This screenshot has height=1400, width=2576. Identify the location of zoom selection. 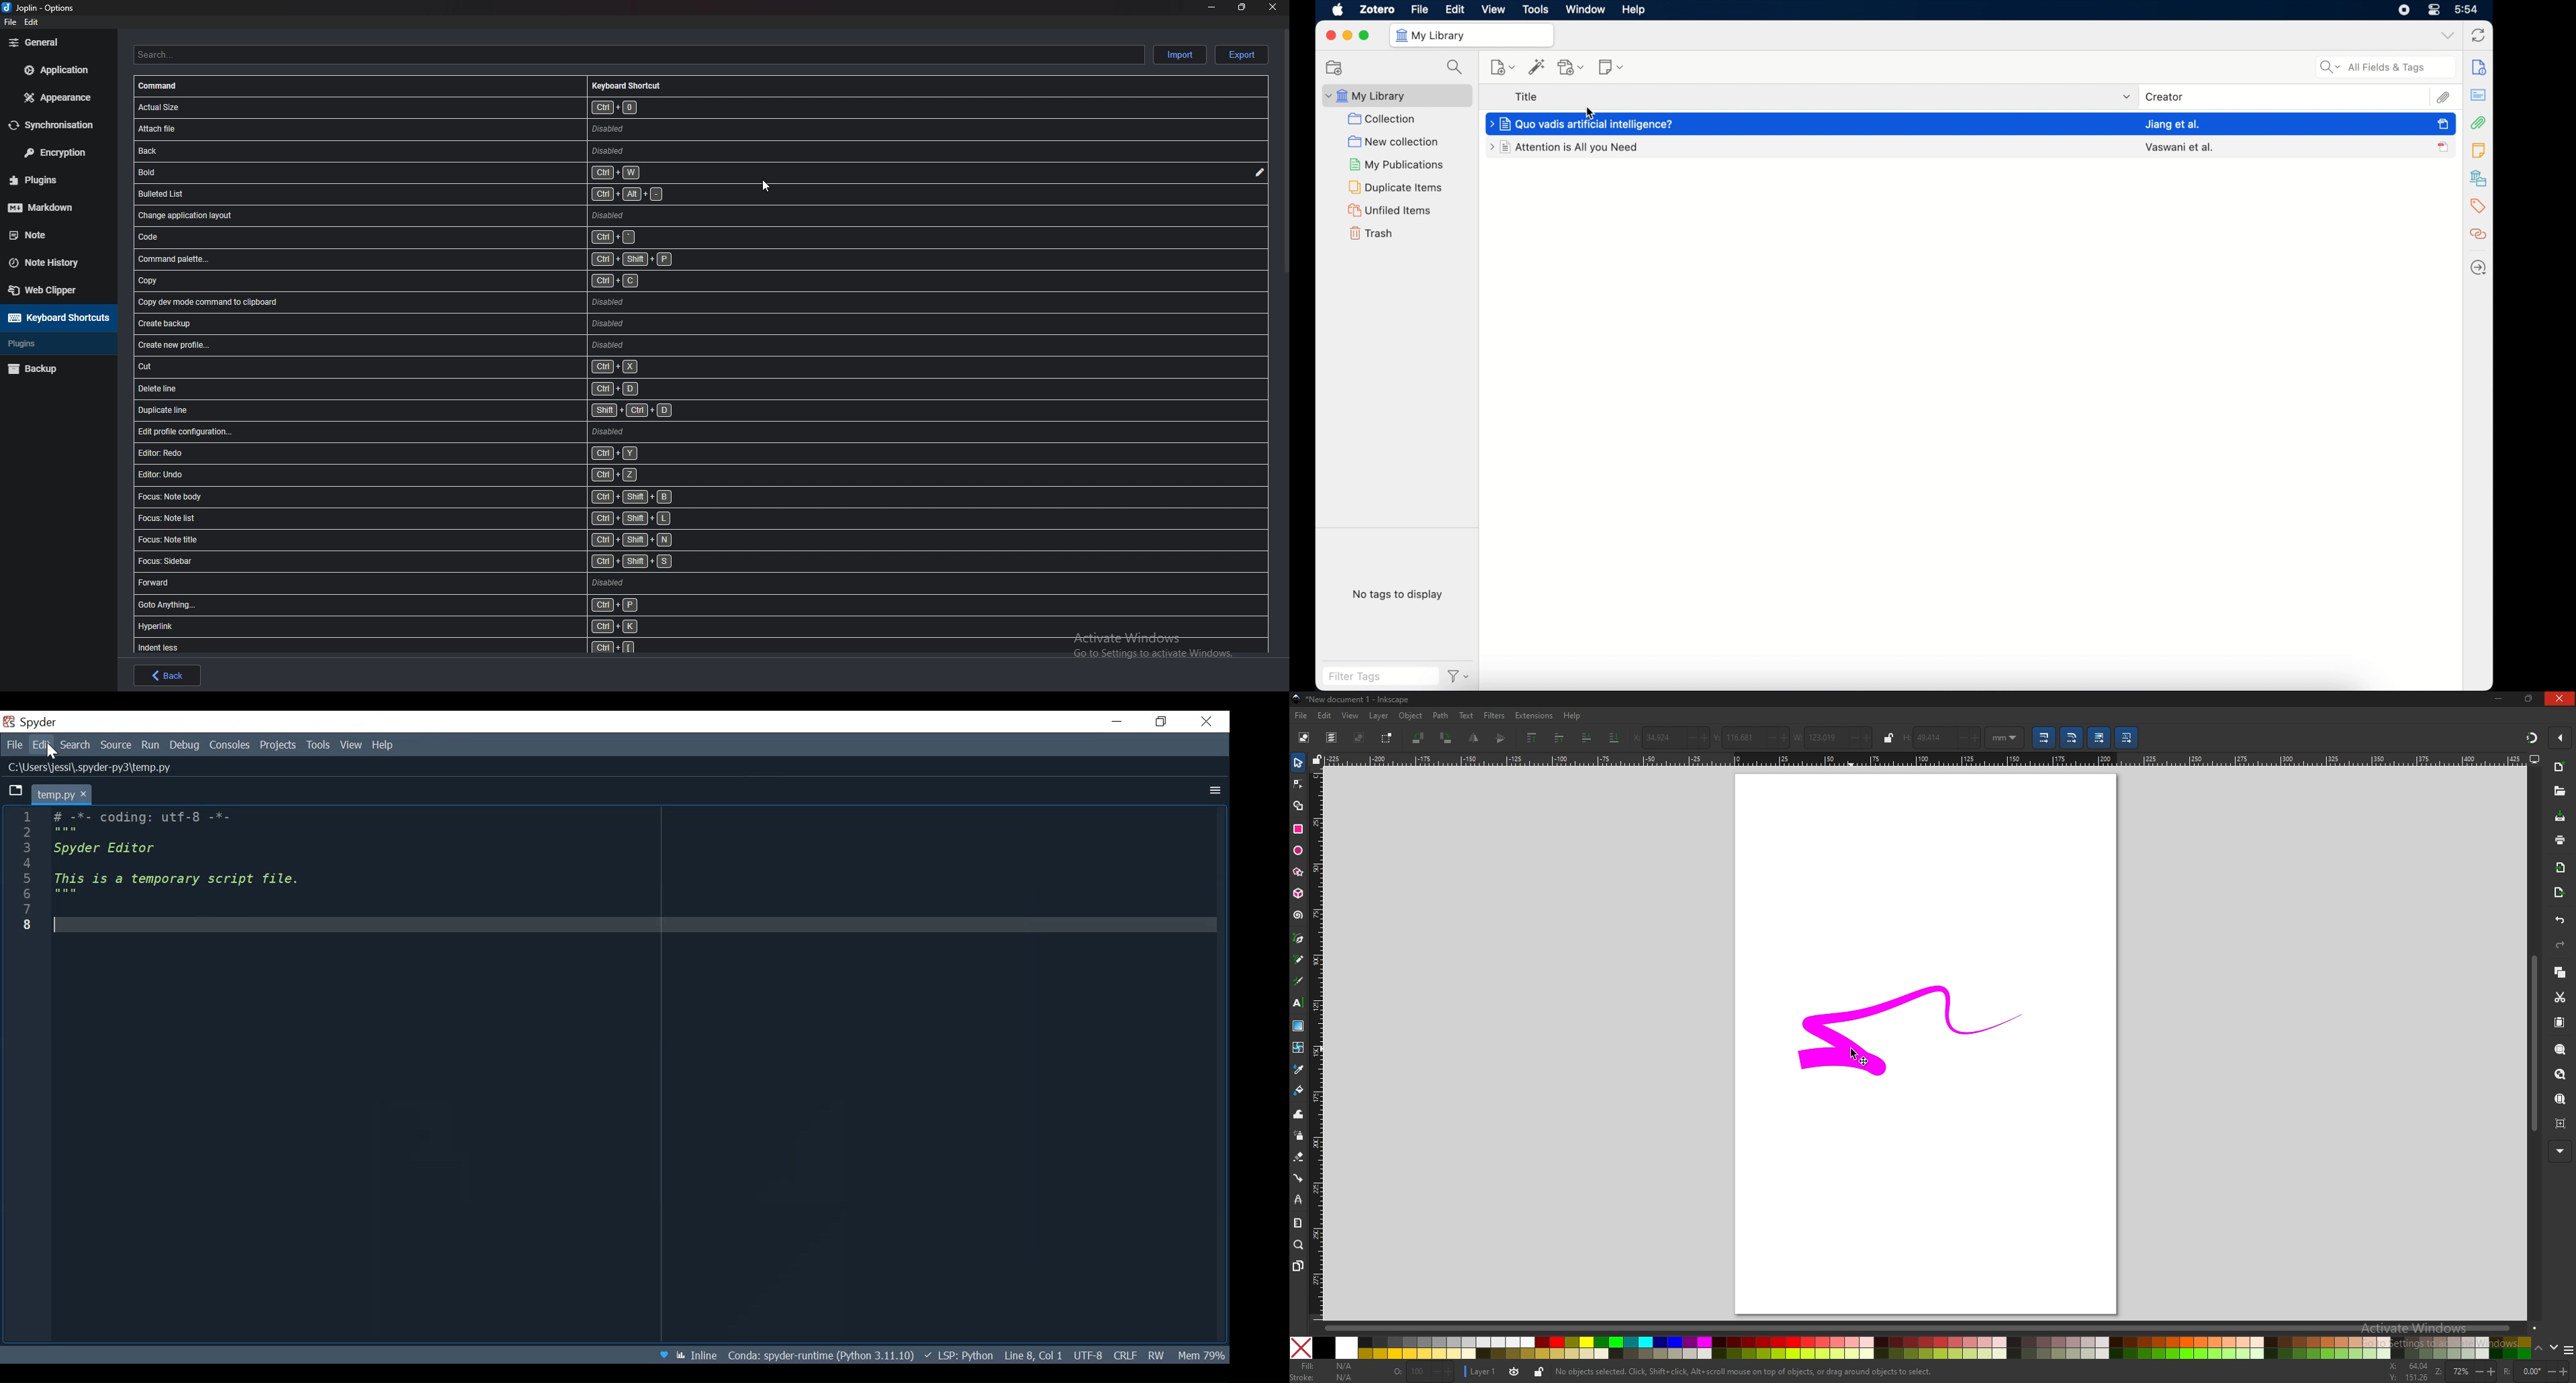
(2561, 1051).